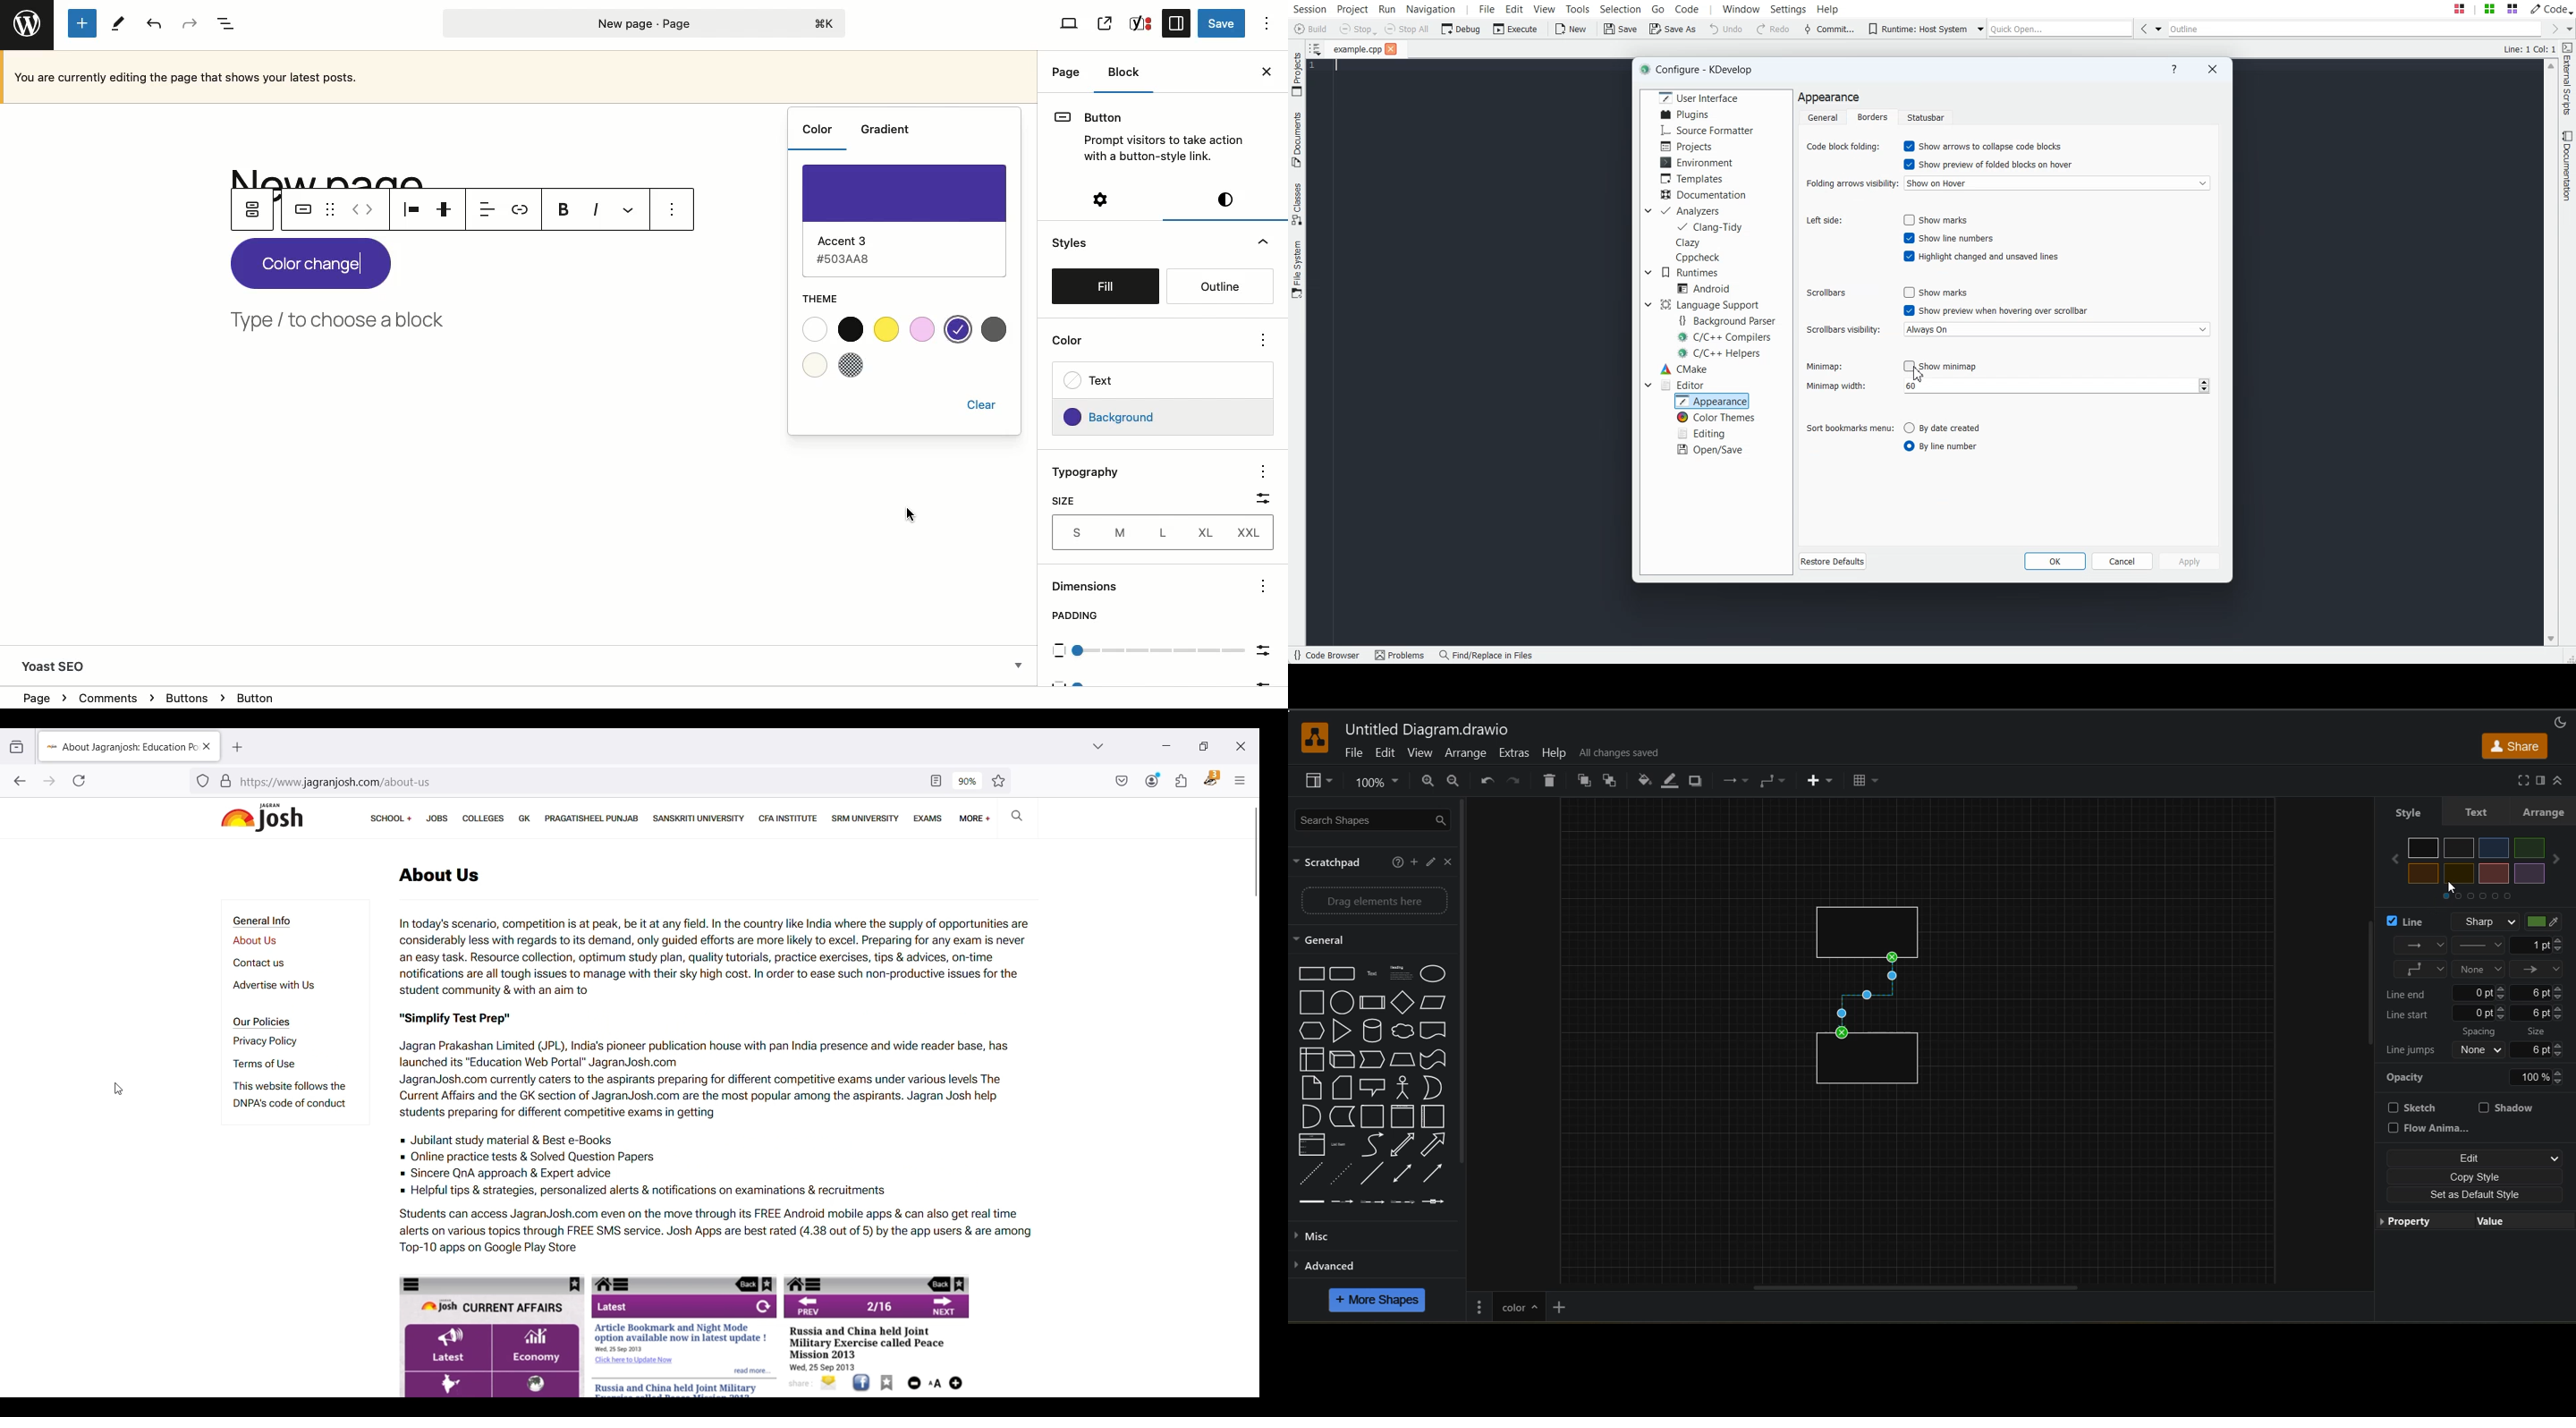  Describe the element at coordinates (1415, 862) in the screenshot. I see `add` at that location.